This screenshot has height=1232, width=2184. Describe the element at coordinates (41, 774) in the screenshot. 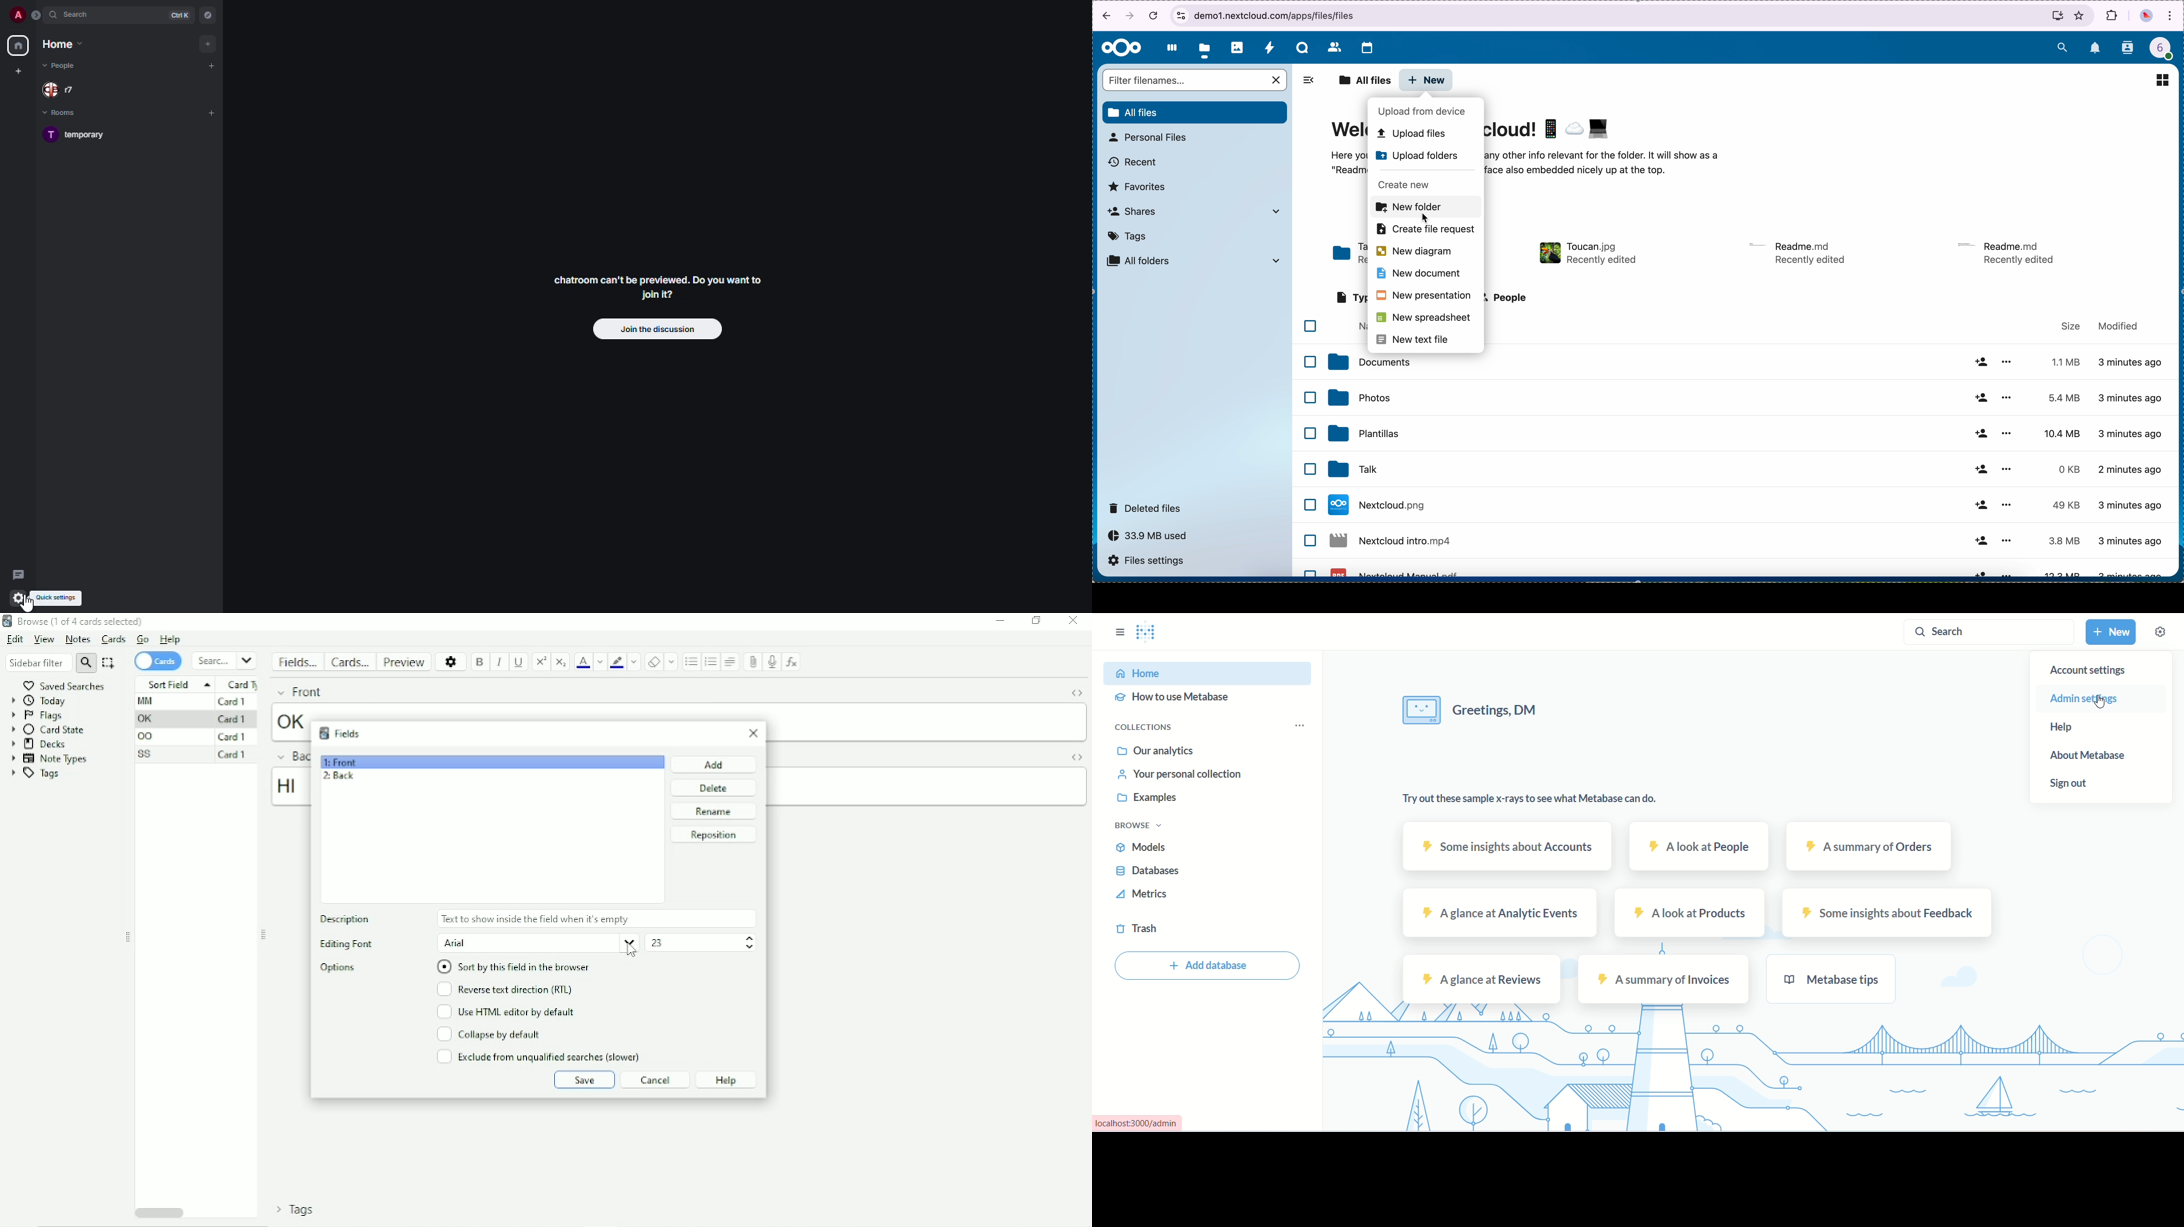

I see `Tags` at that location.